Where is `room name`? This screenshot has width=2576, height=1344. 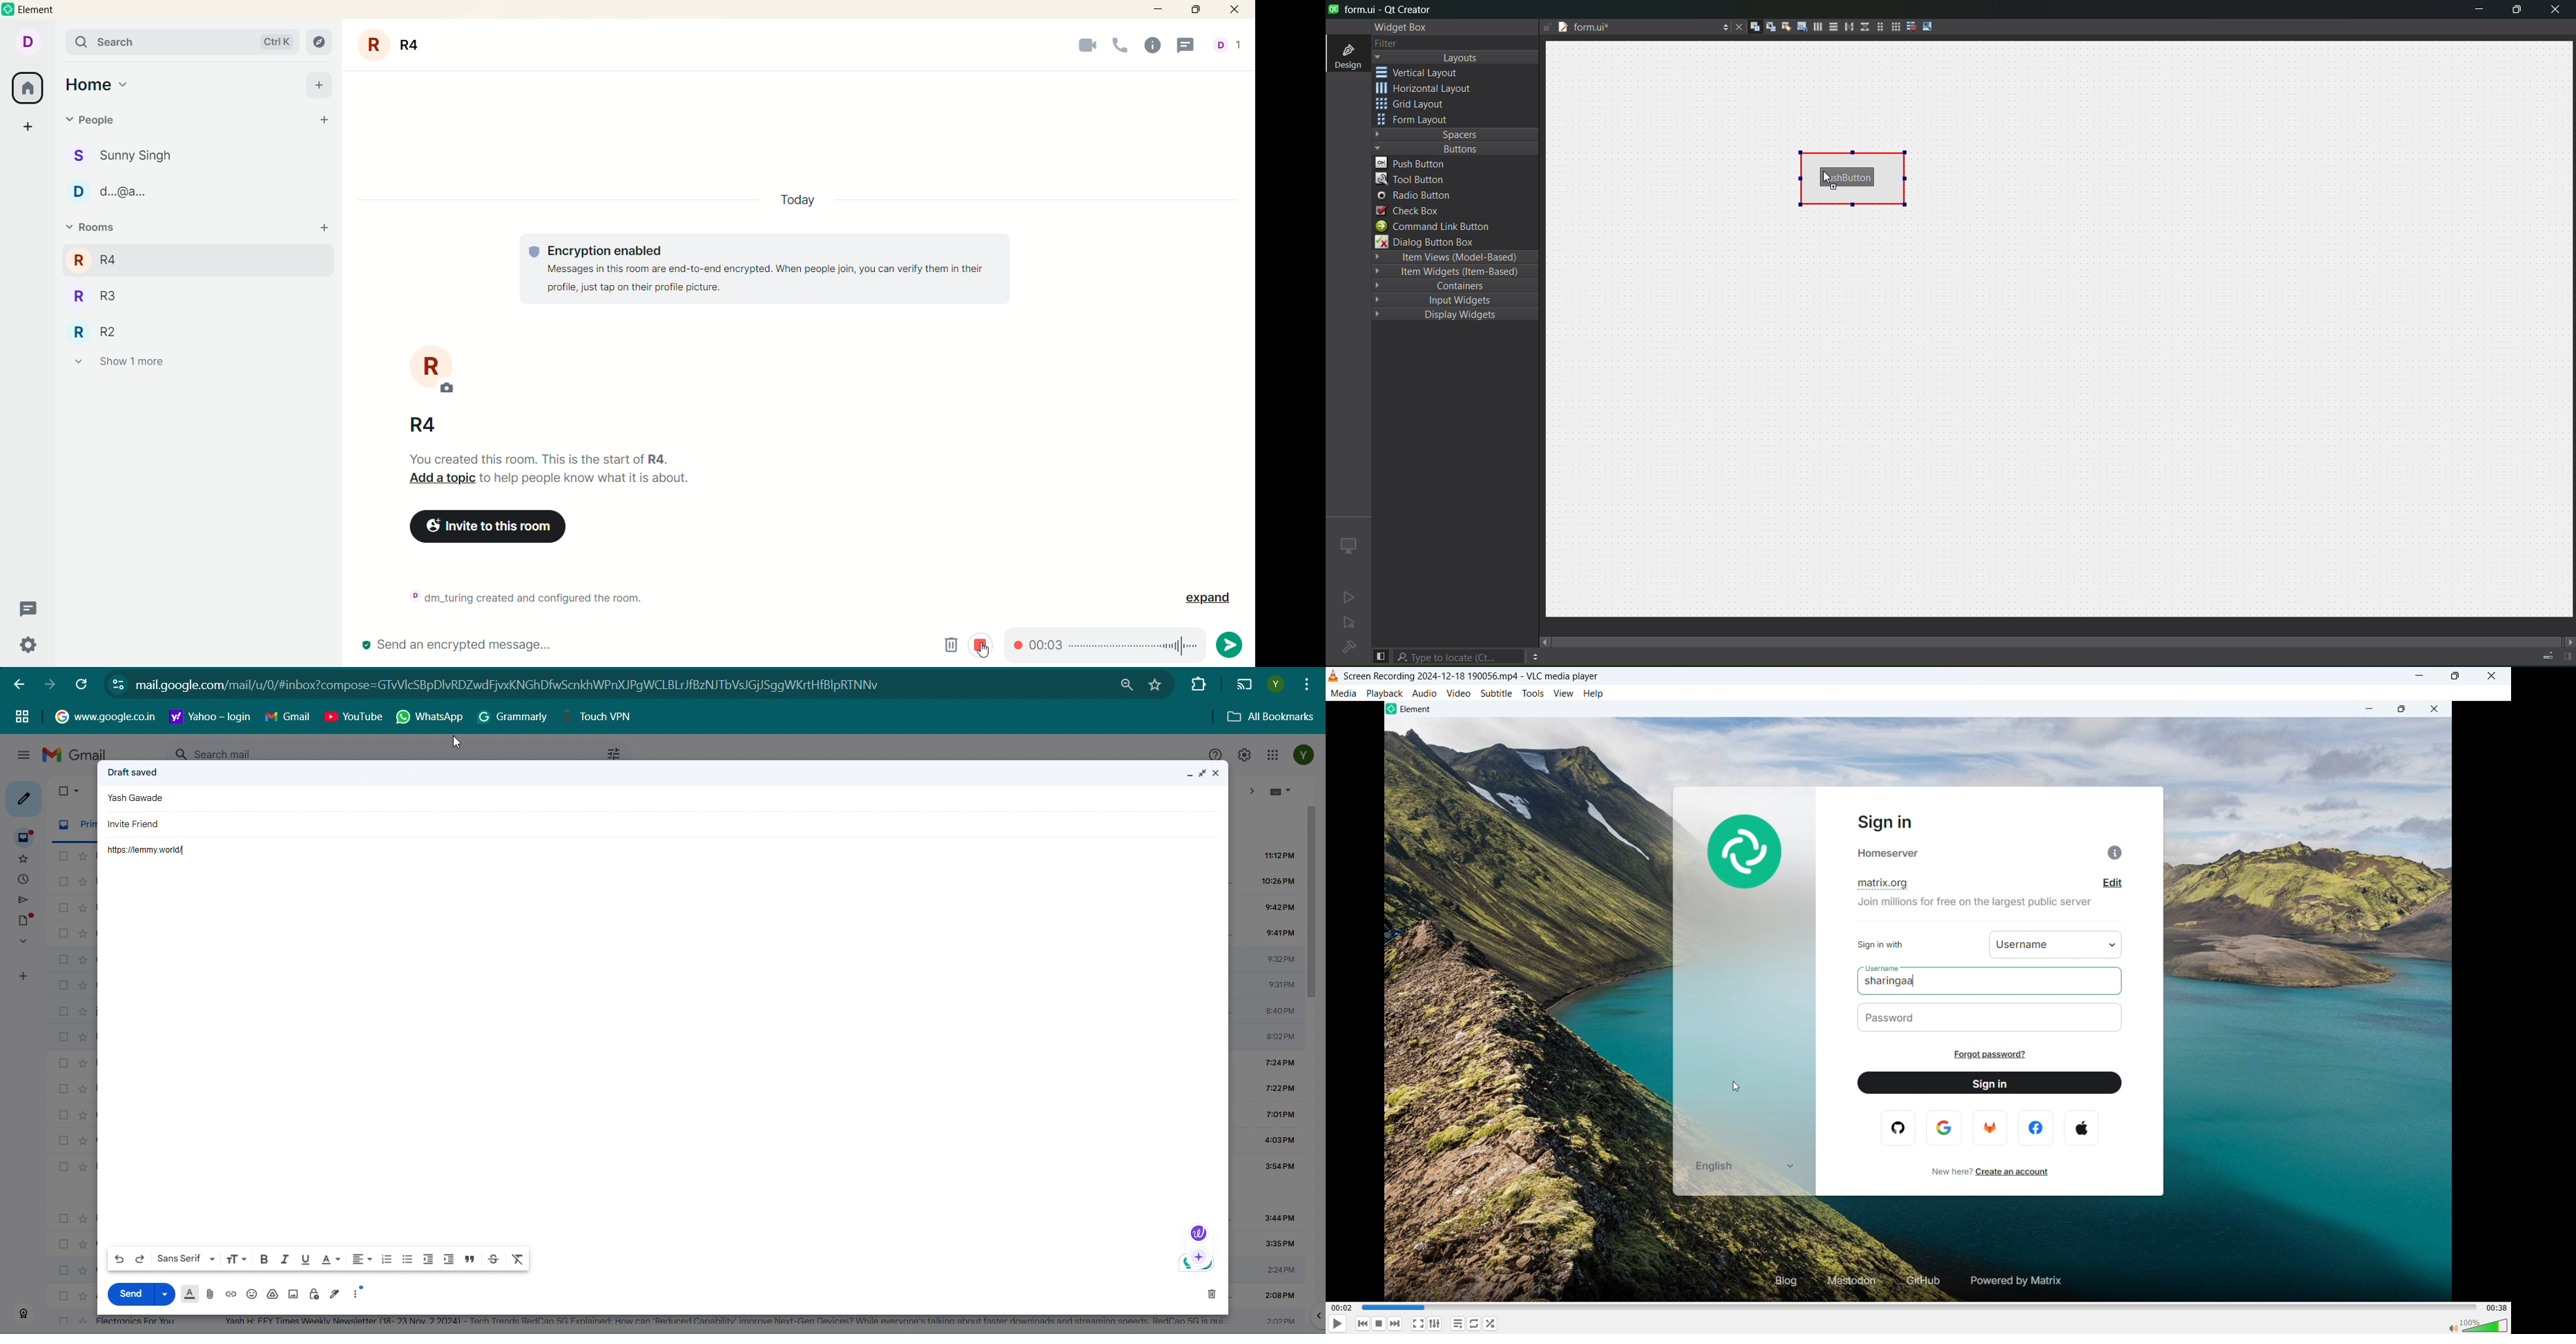 room name is located at coordinates (426, 424).